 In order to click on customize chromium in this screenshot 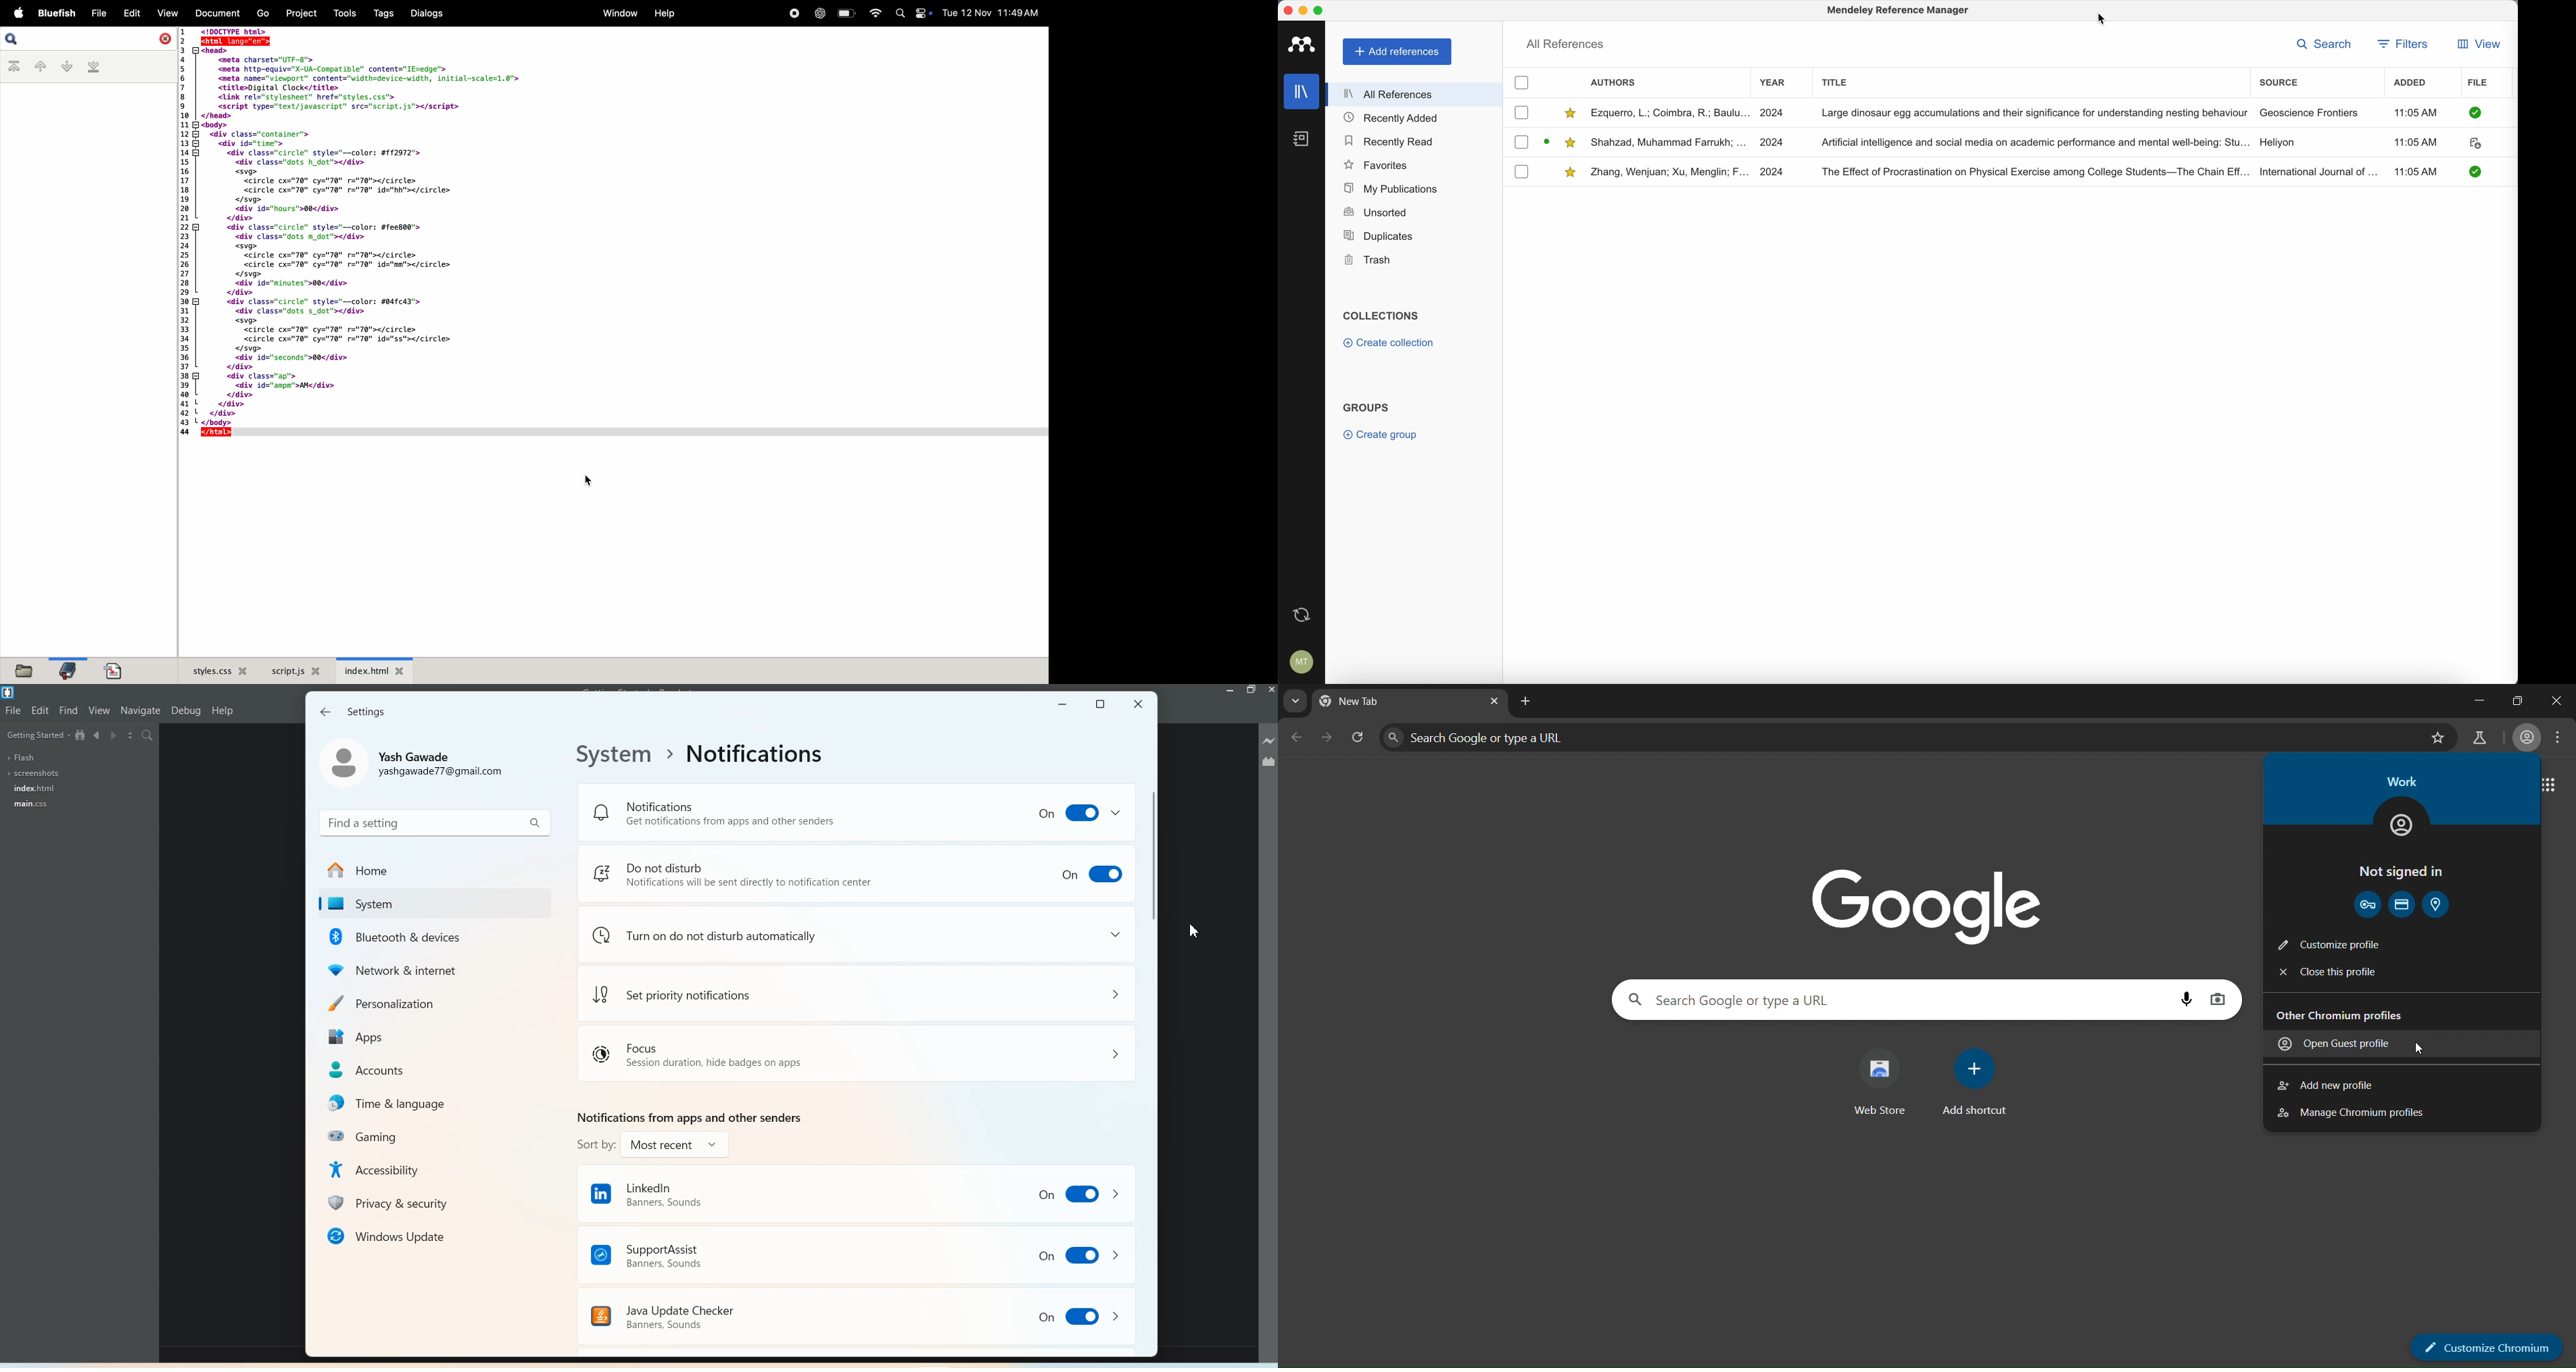, I will do `click(2480, 1346)`.